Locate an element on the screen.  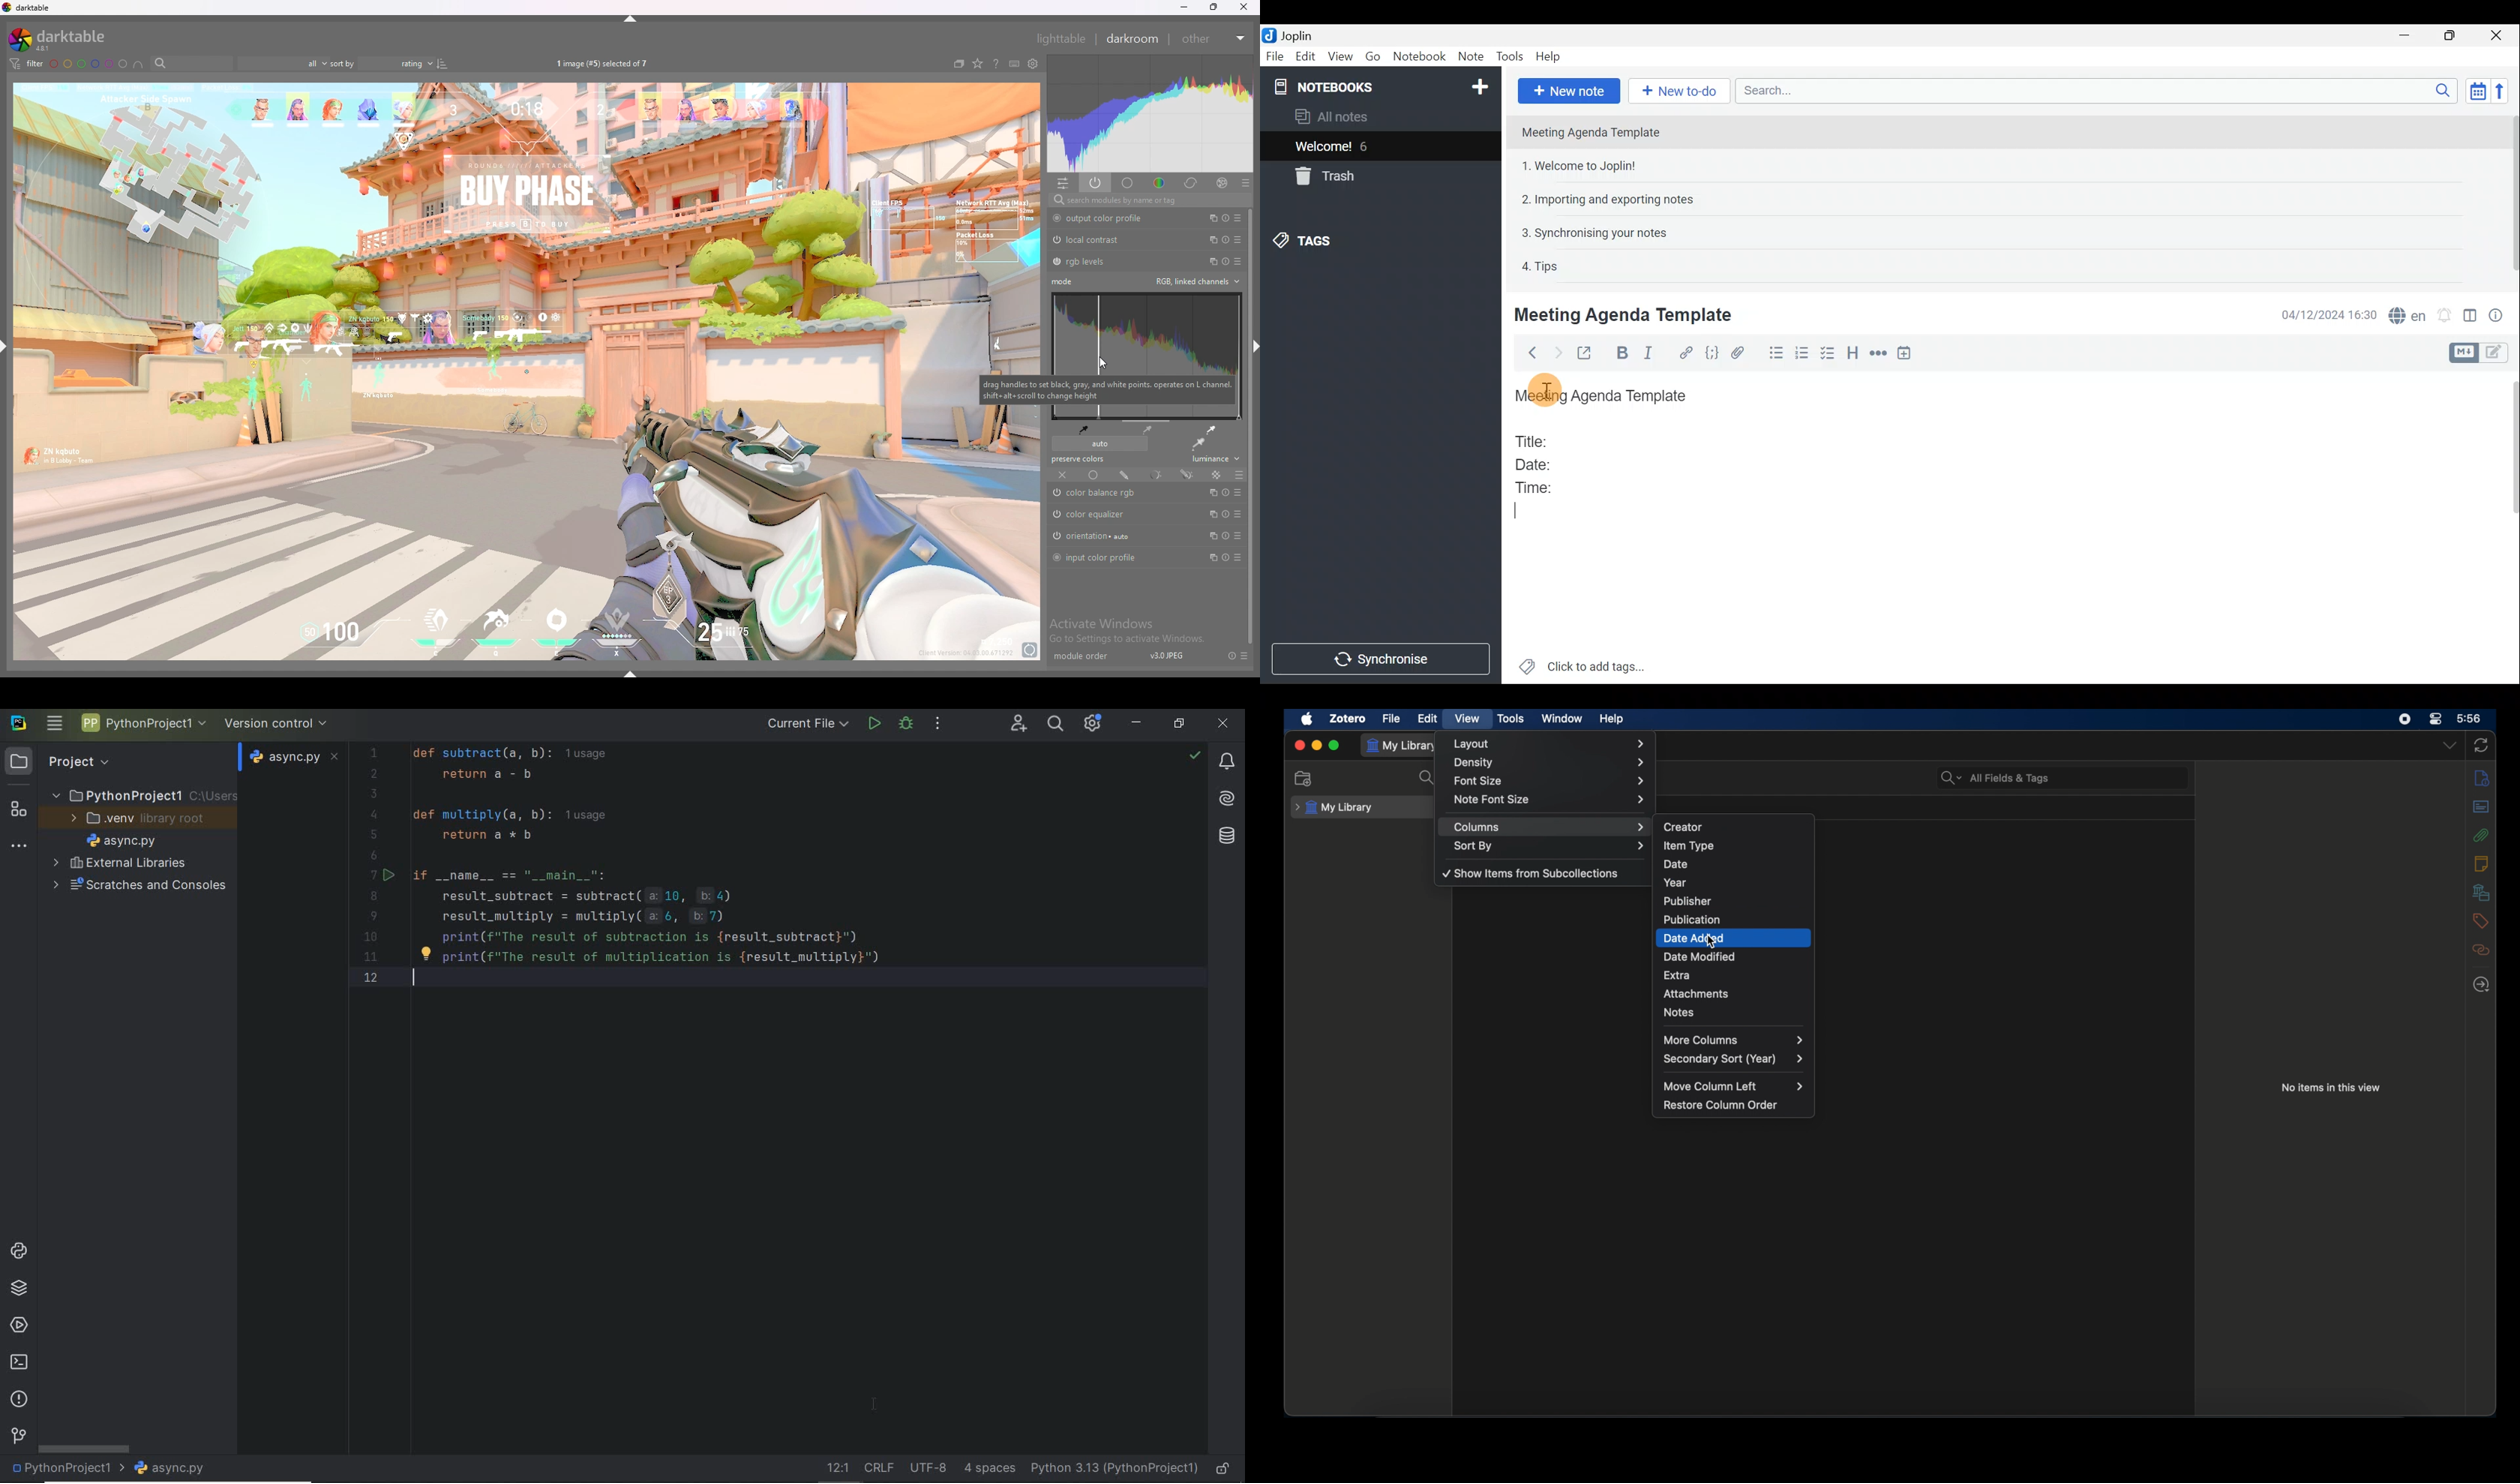
medium gray points is located at coordinates (1148, 429).